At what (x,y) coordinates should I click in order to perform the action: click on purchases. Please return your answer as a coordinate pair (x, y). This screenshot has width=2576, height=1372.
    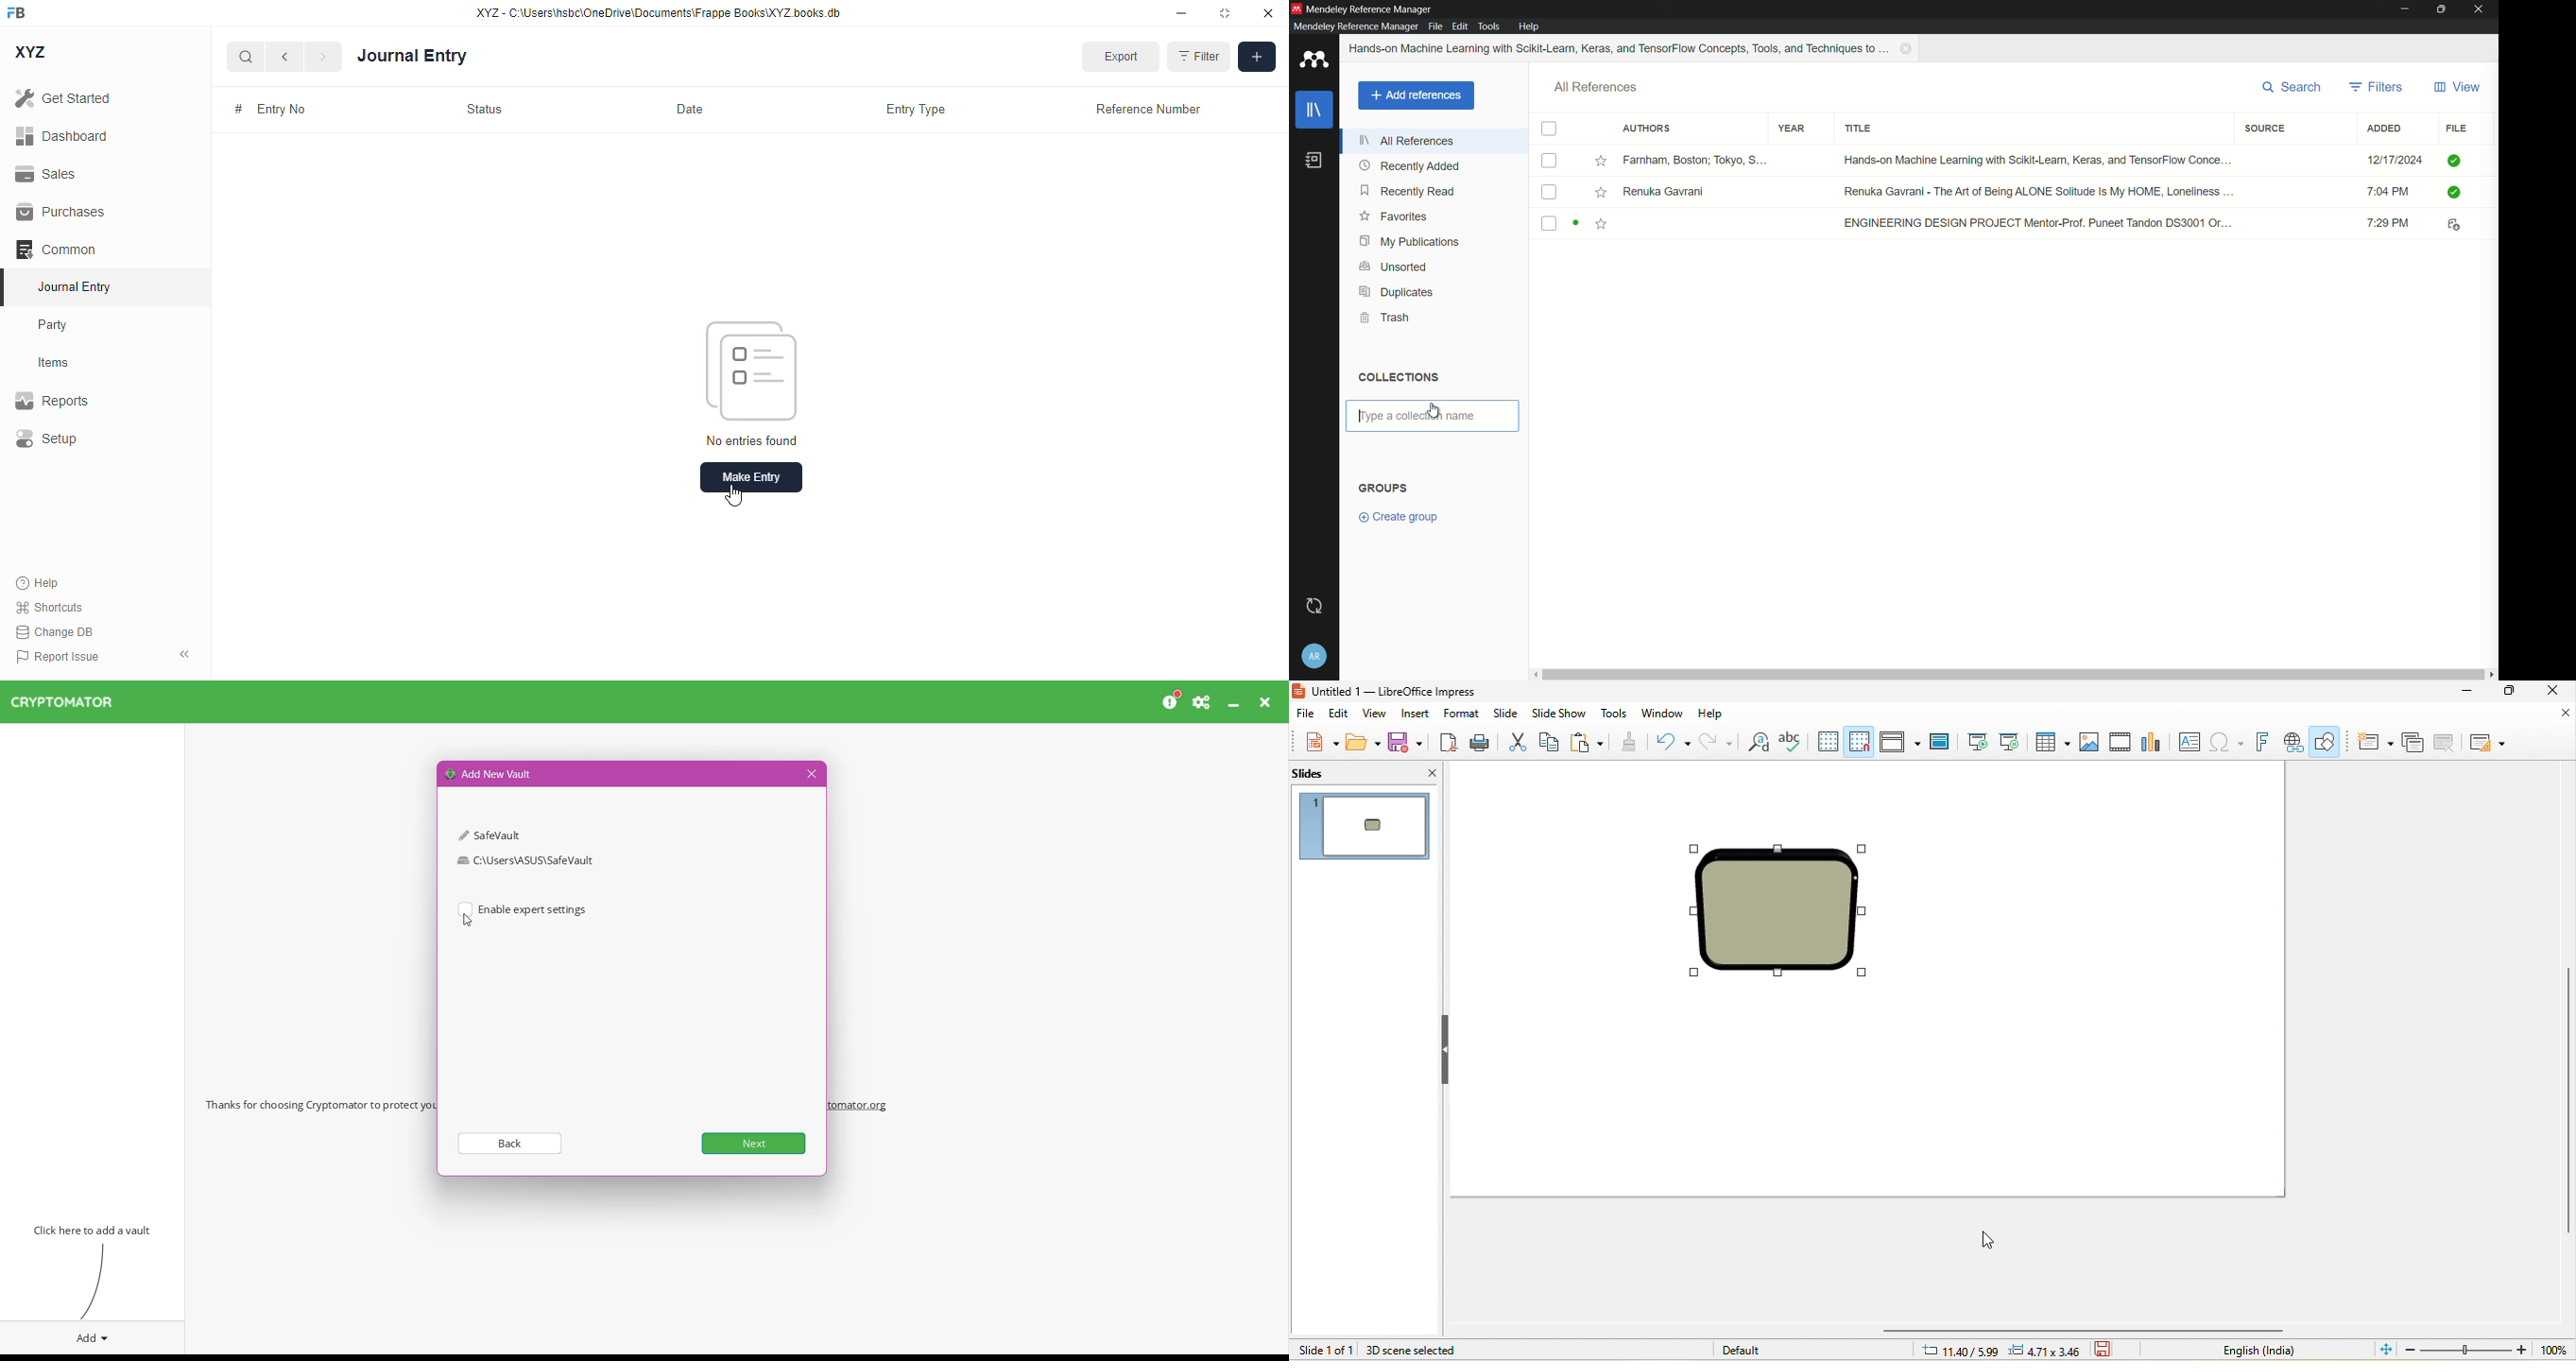
    Looking at the image, I should click on (62, 212).